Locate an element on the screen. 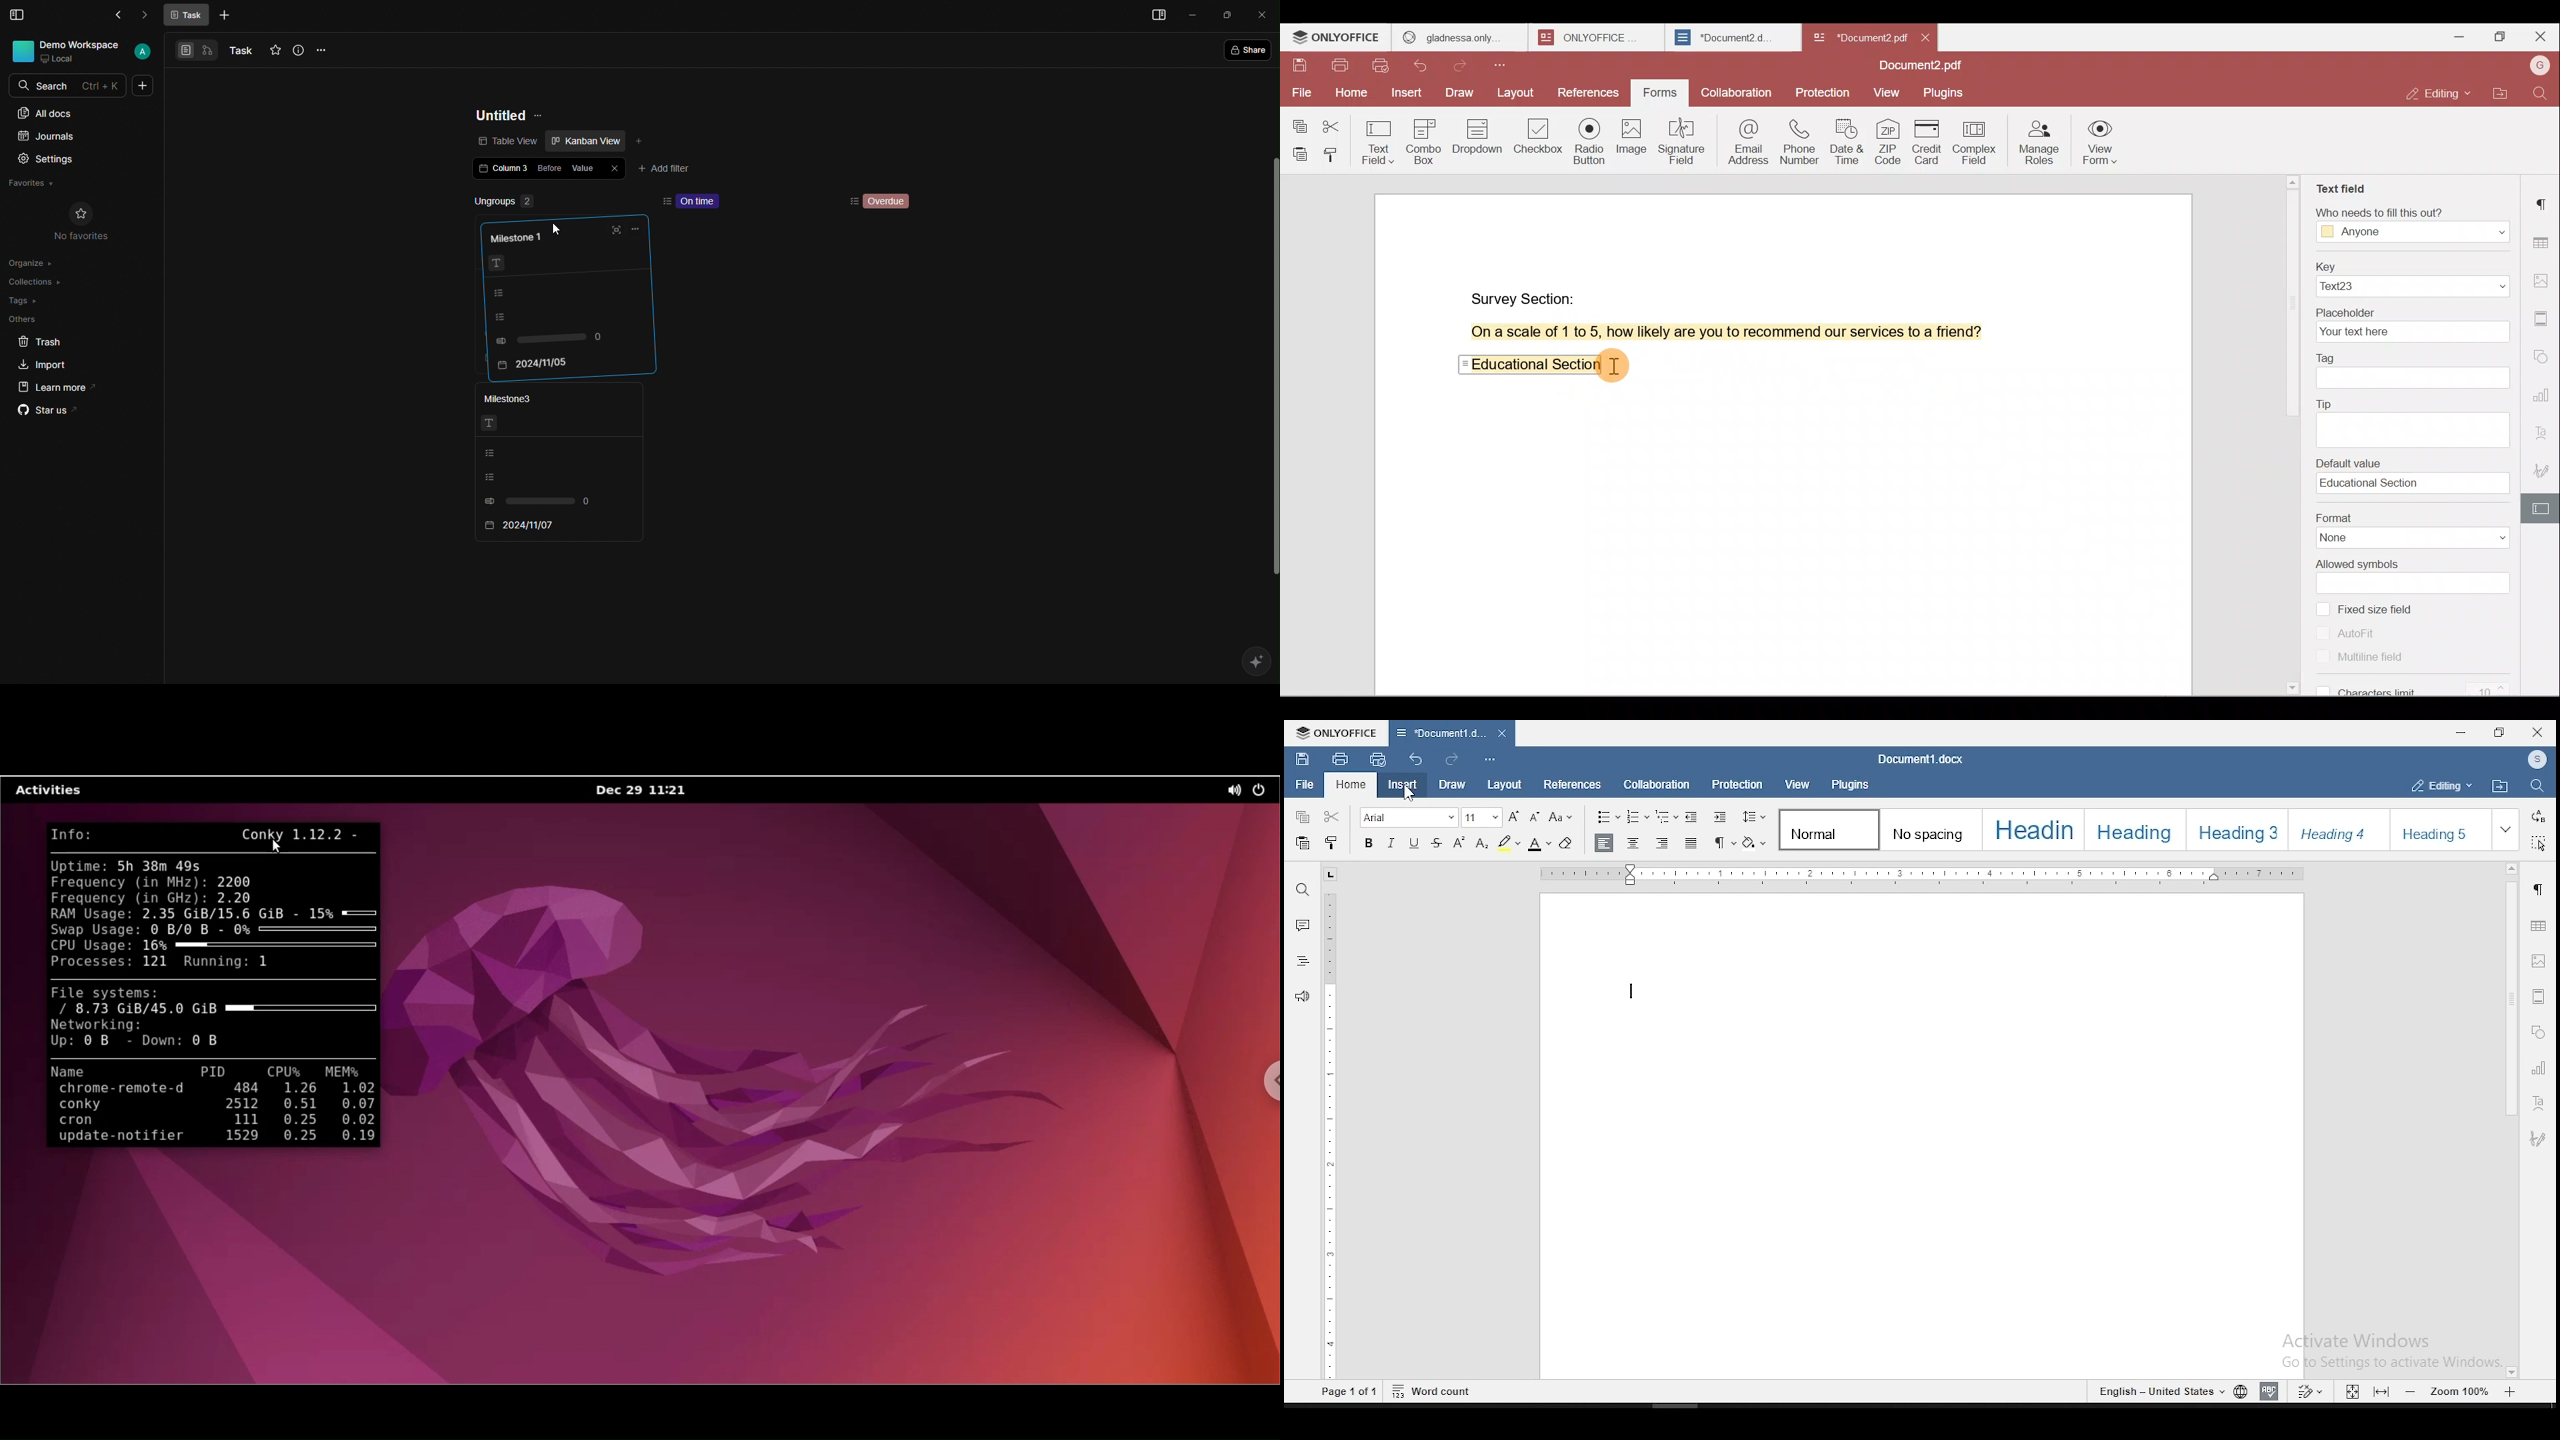 The width and height of the screenshot is (2576, 1456). increase font size is located at coordinates (1515, 817).